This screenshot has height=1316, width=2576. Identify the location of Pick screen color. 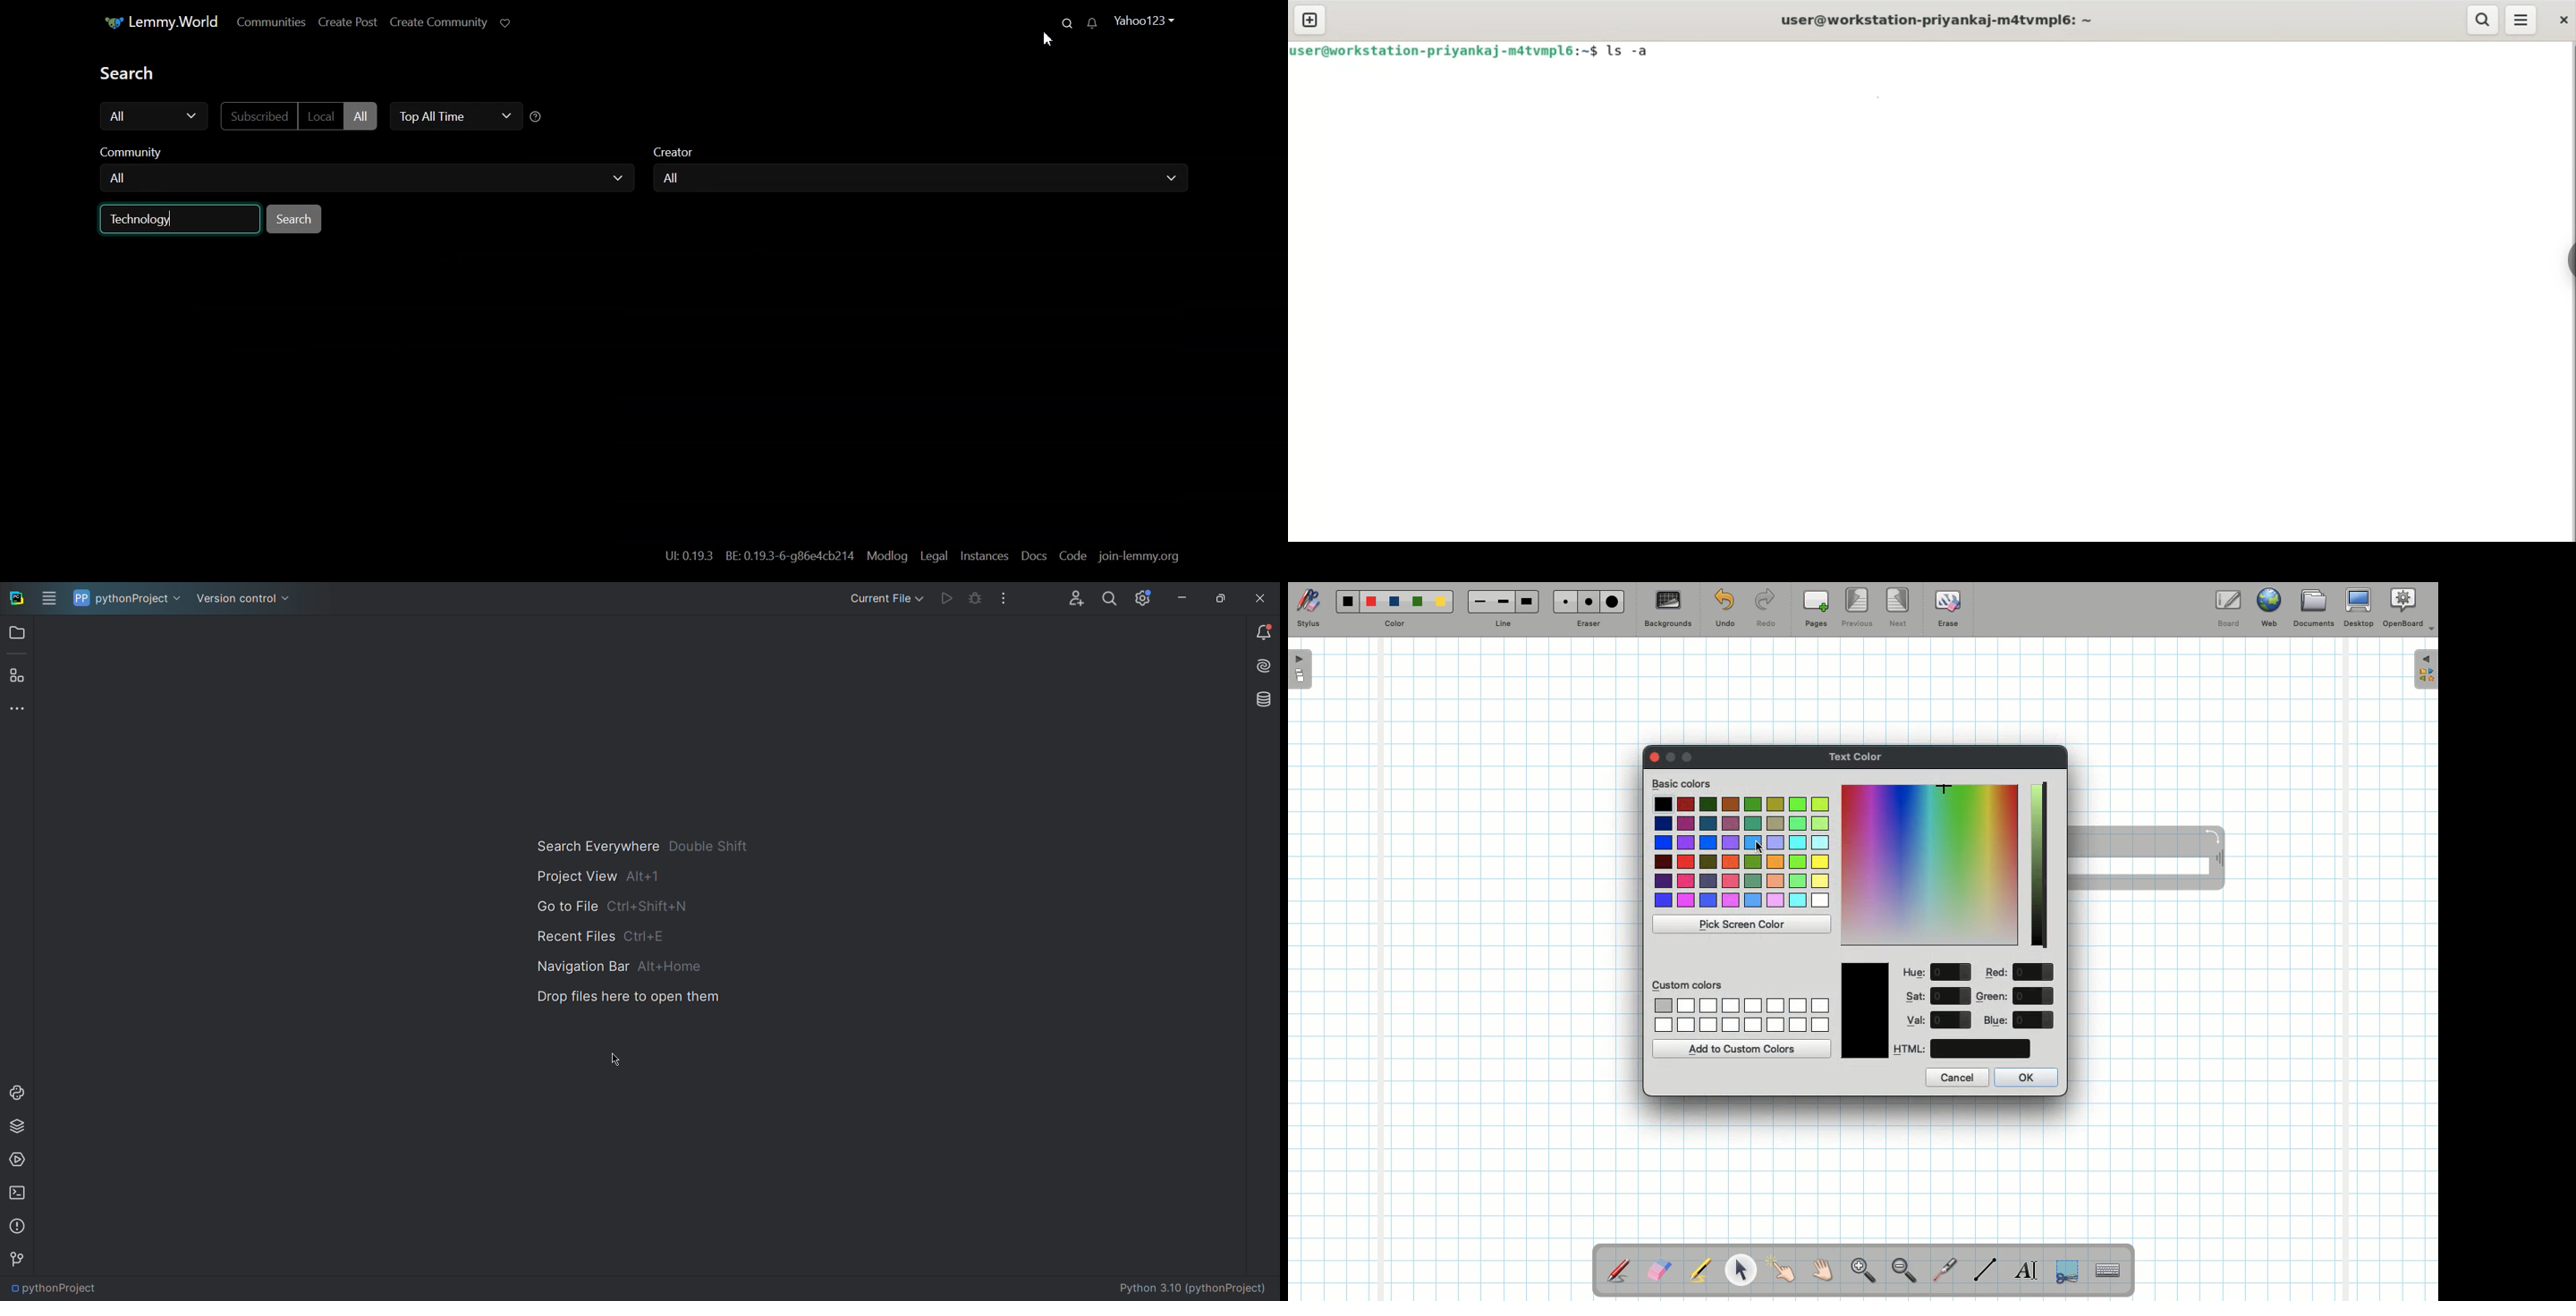
(1743, 925).